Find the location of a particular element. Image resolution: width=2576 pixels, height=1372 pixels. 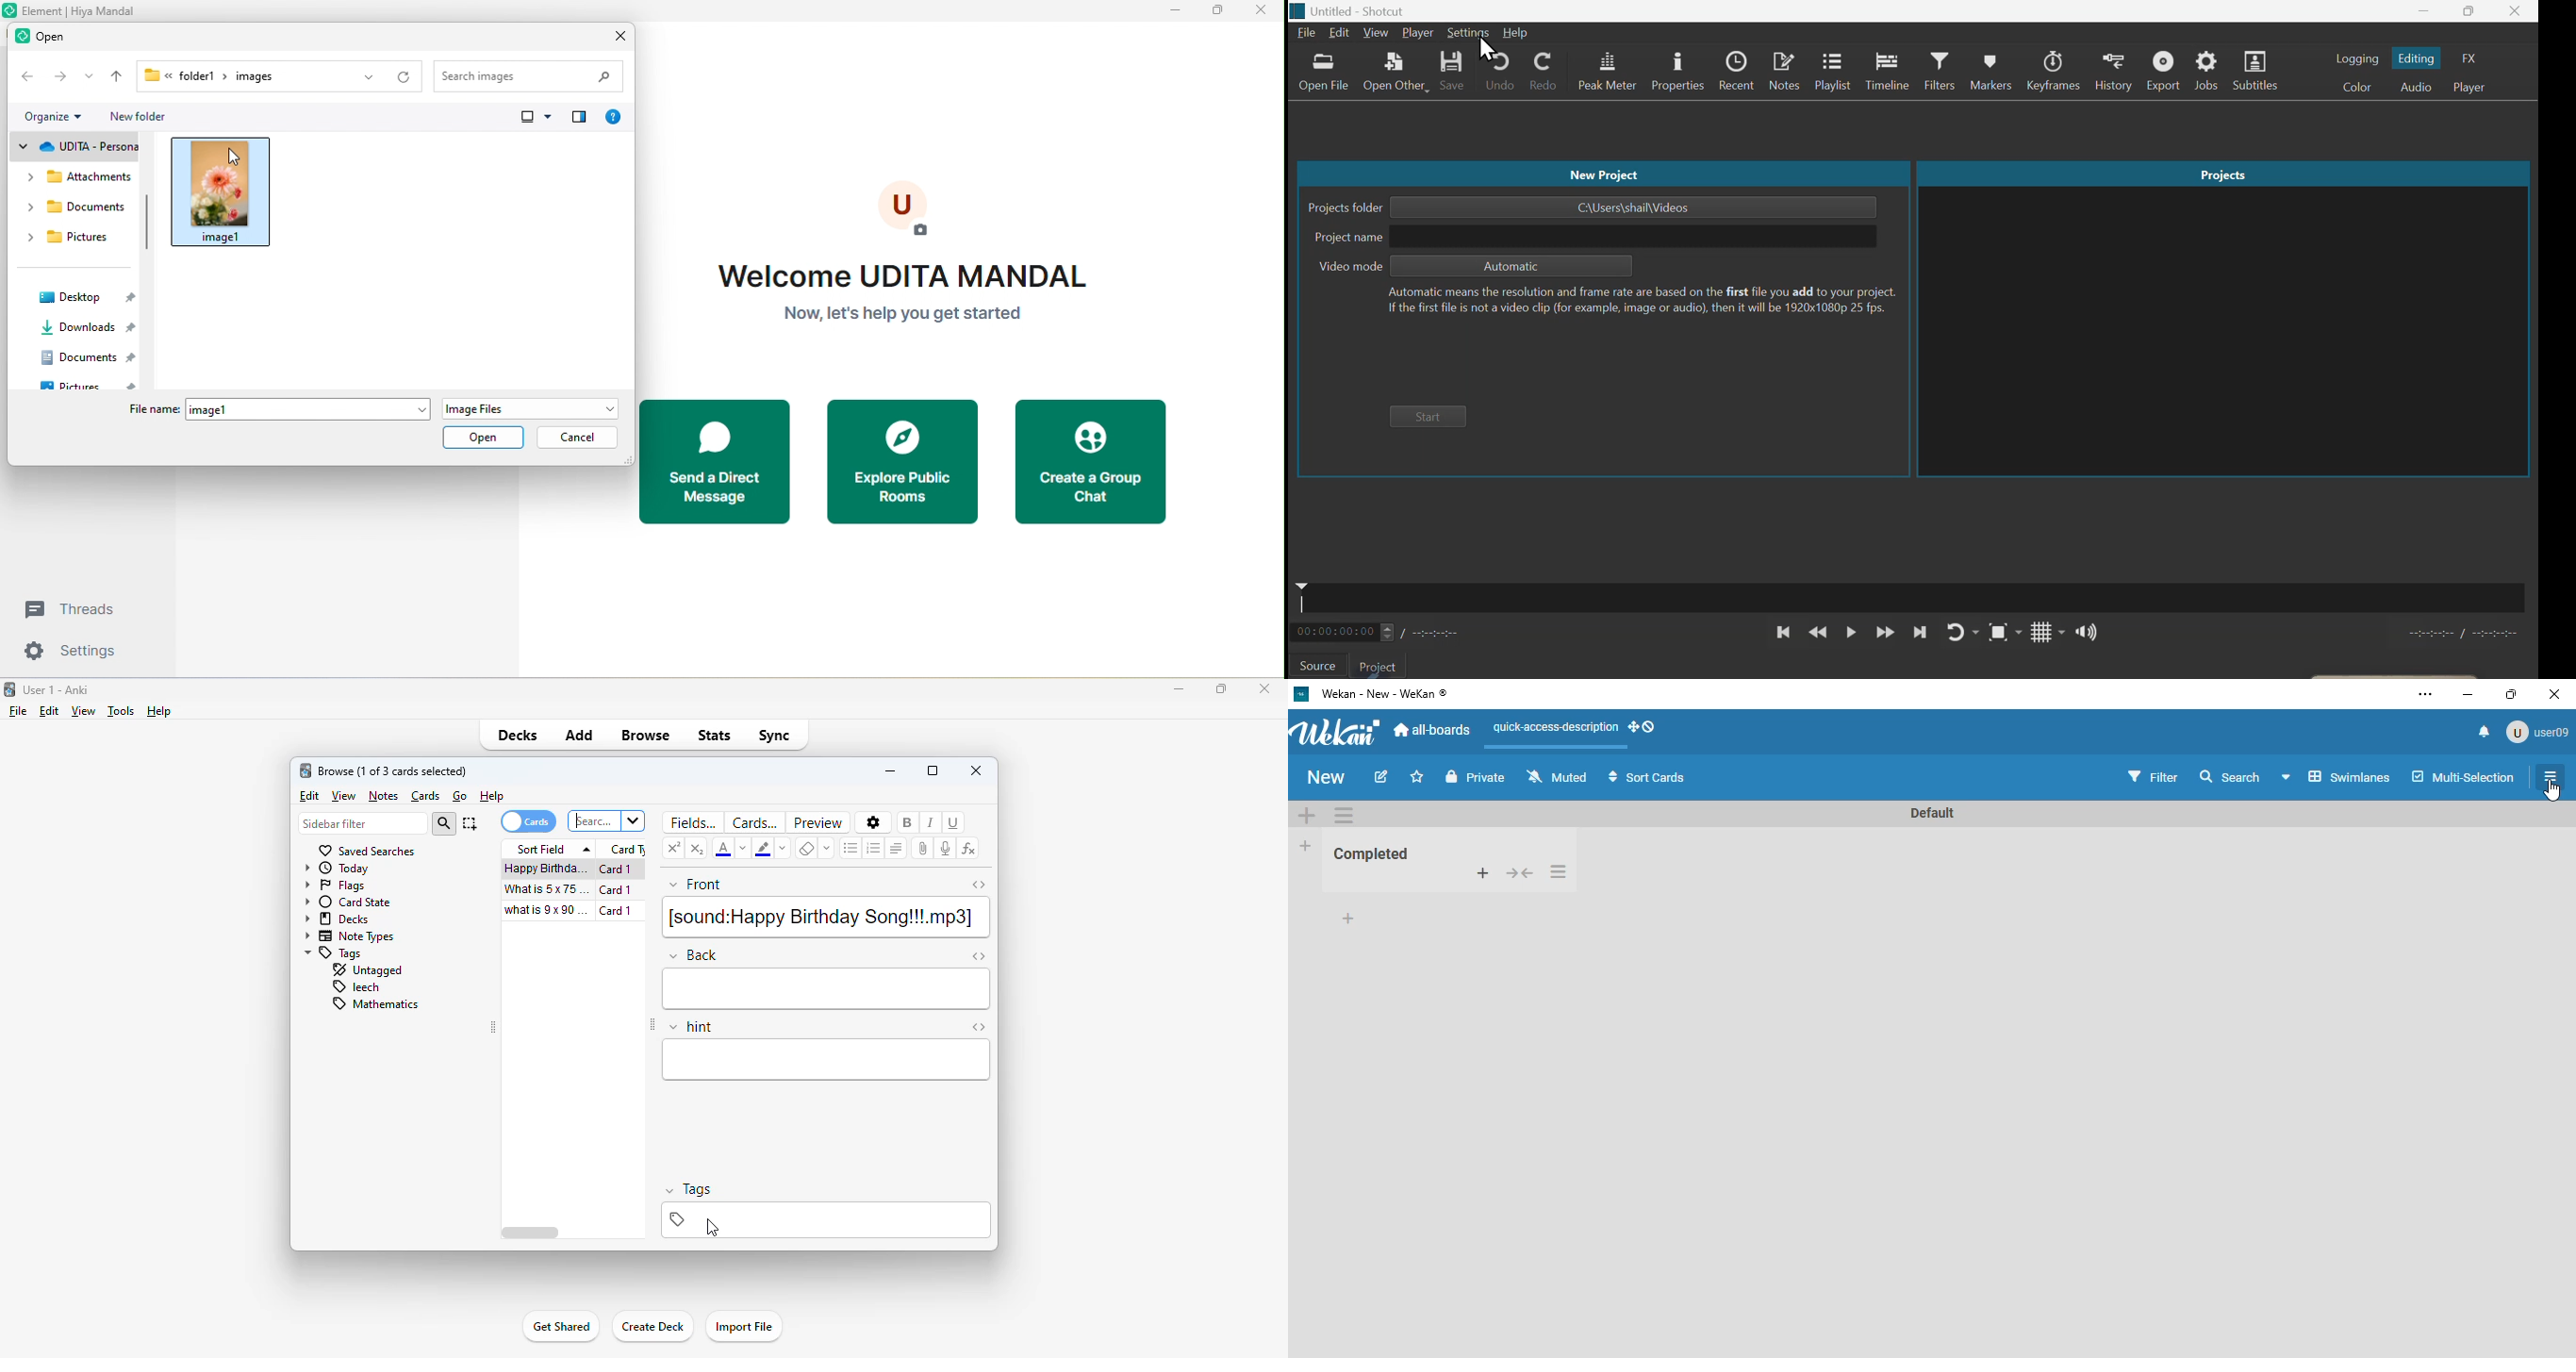

attachments is located at coordinates (76, 176).